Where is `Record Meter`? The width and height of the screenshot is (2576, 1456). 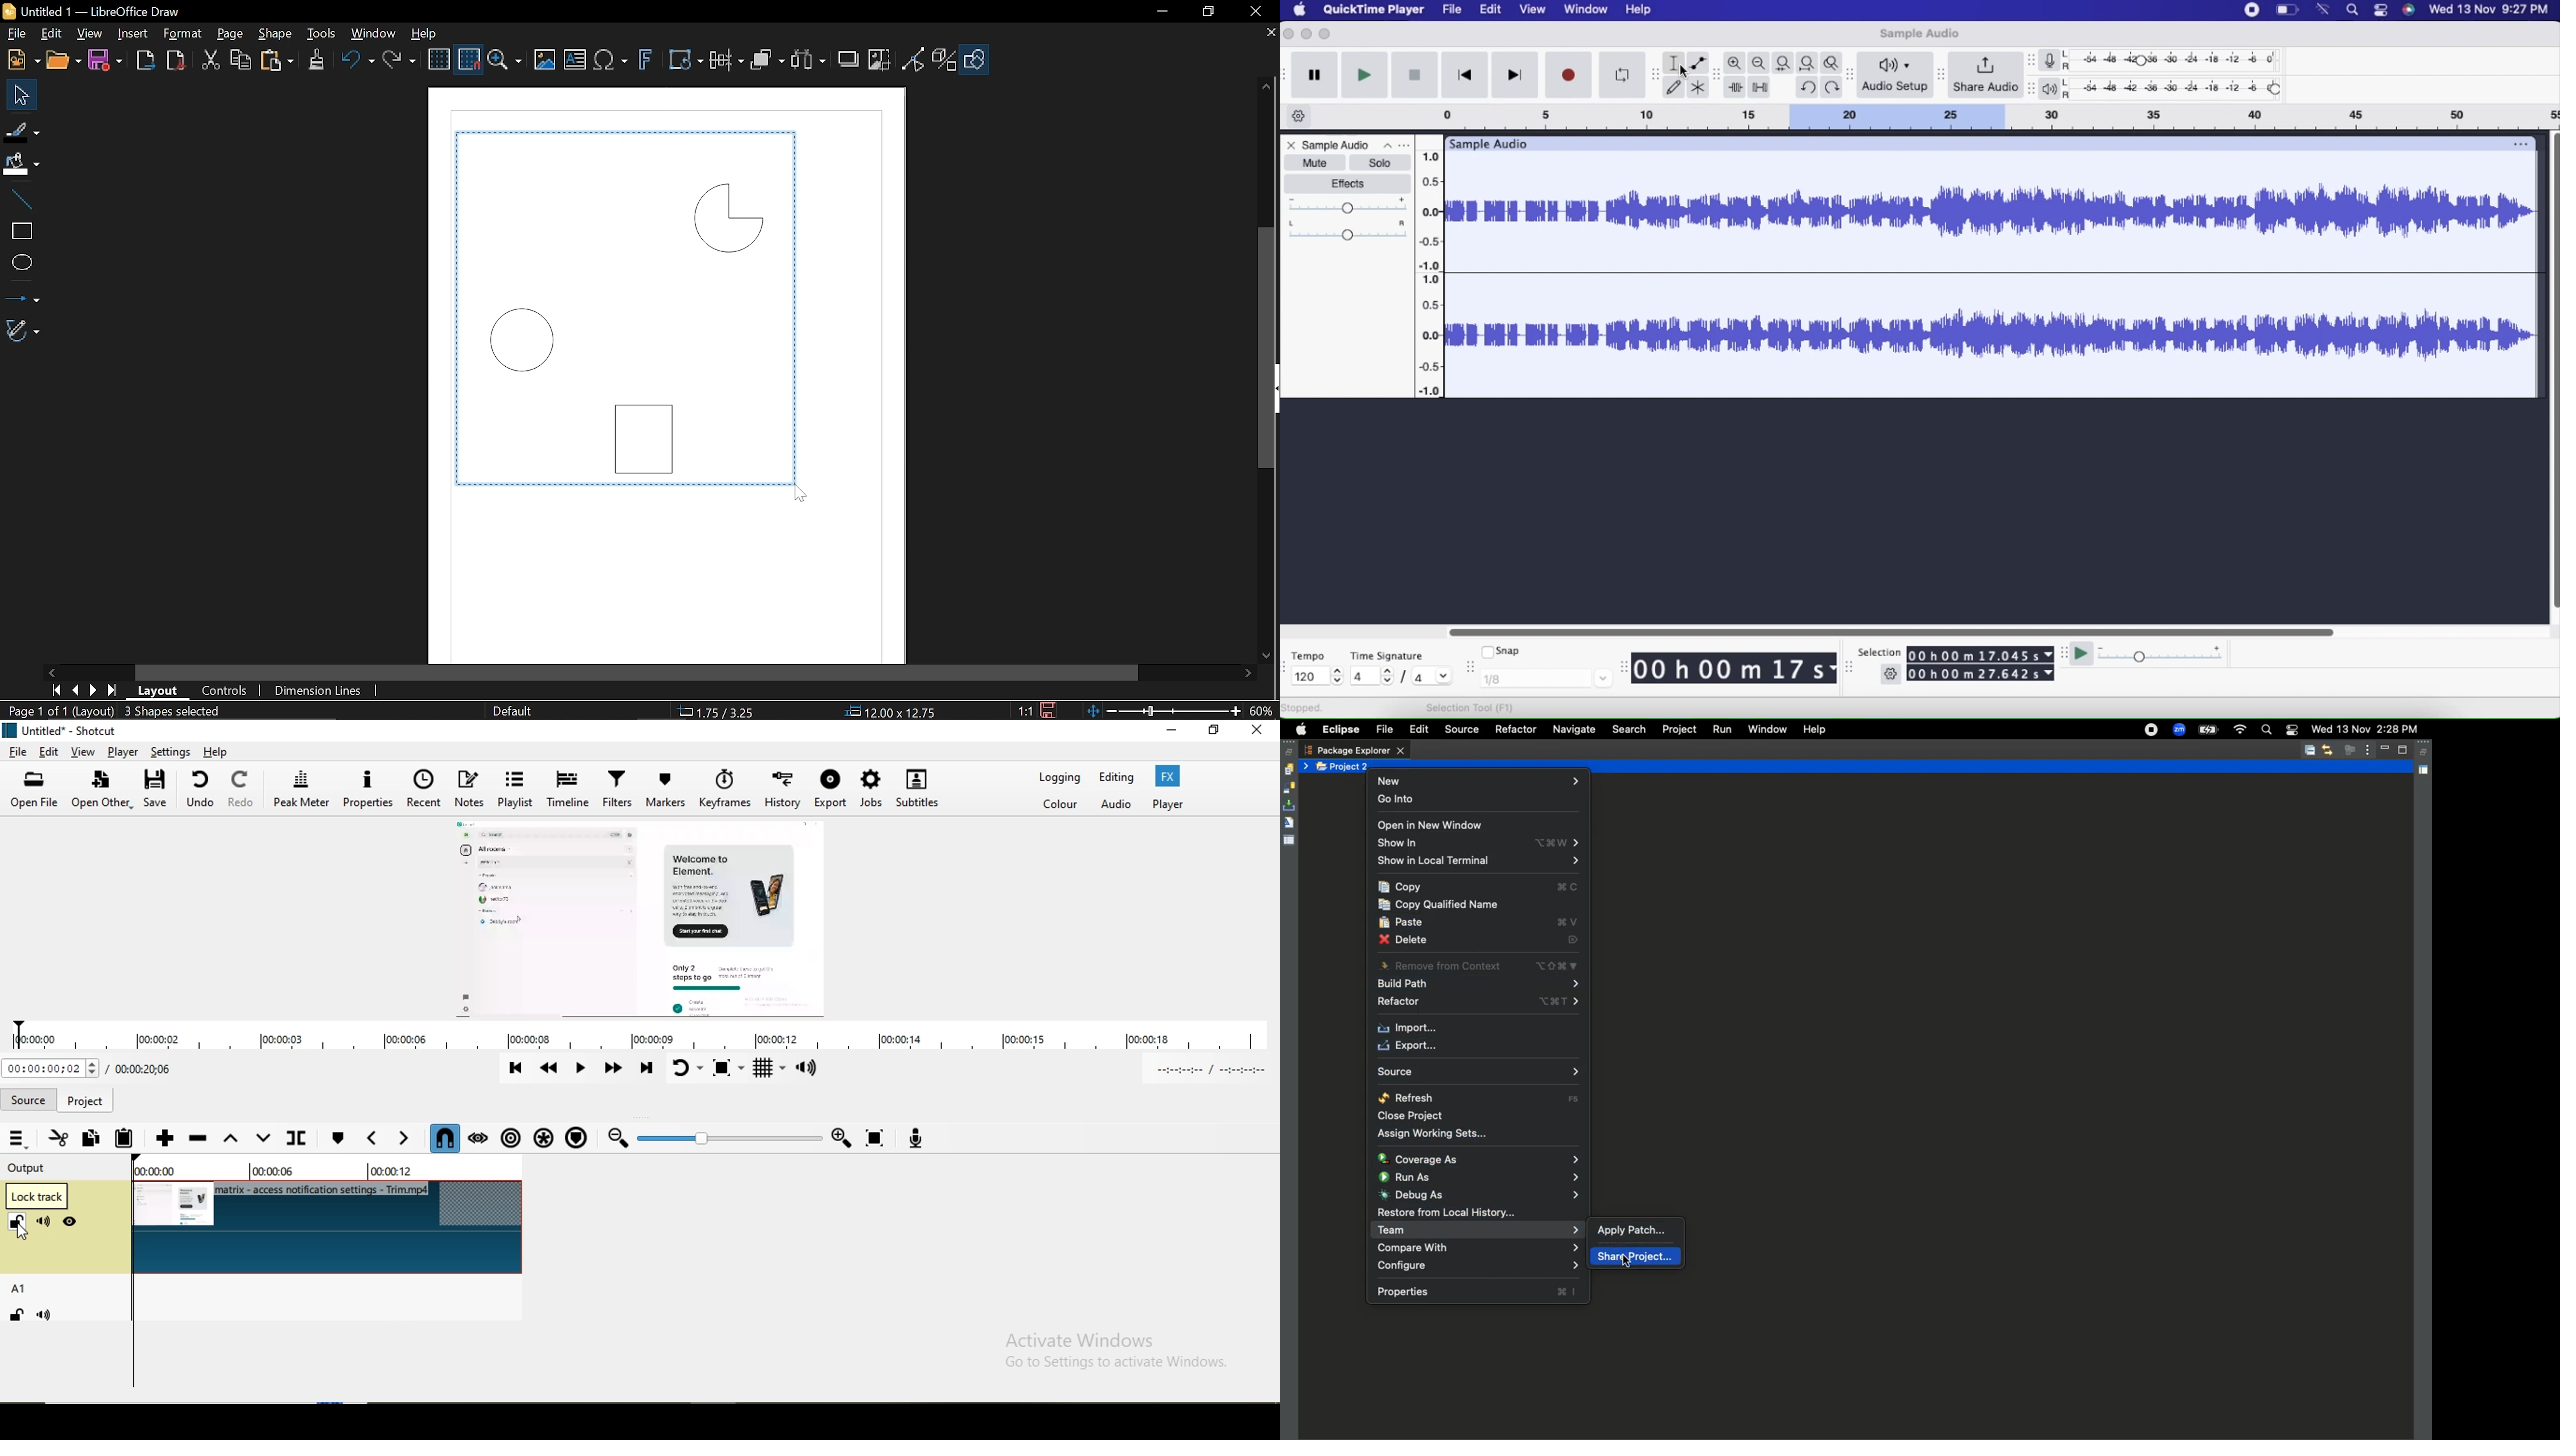 Record Meter is located at coordinates (2055, 60).